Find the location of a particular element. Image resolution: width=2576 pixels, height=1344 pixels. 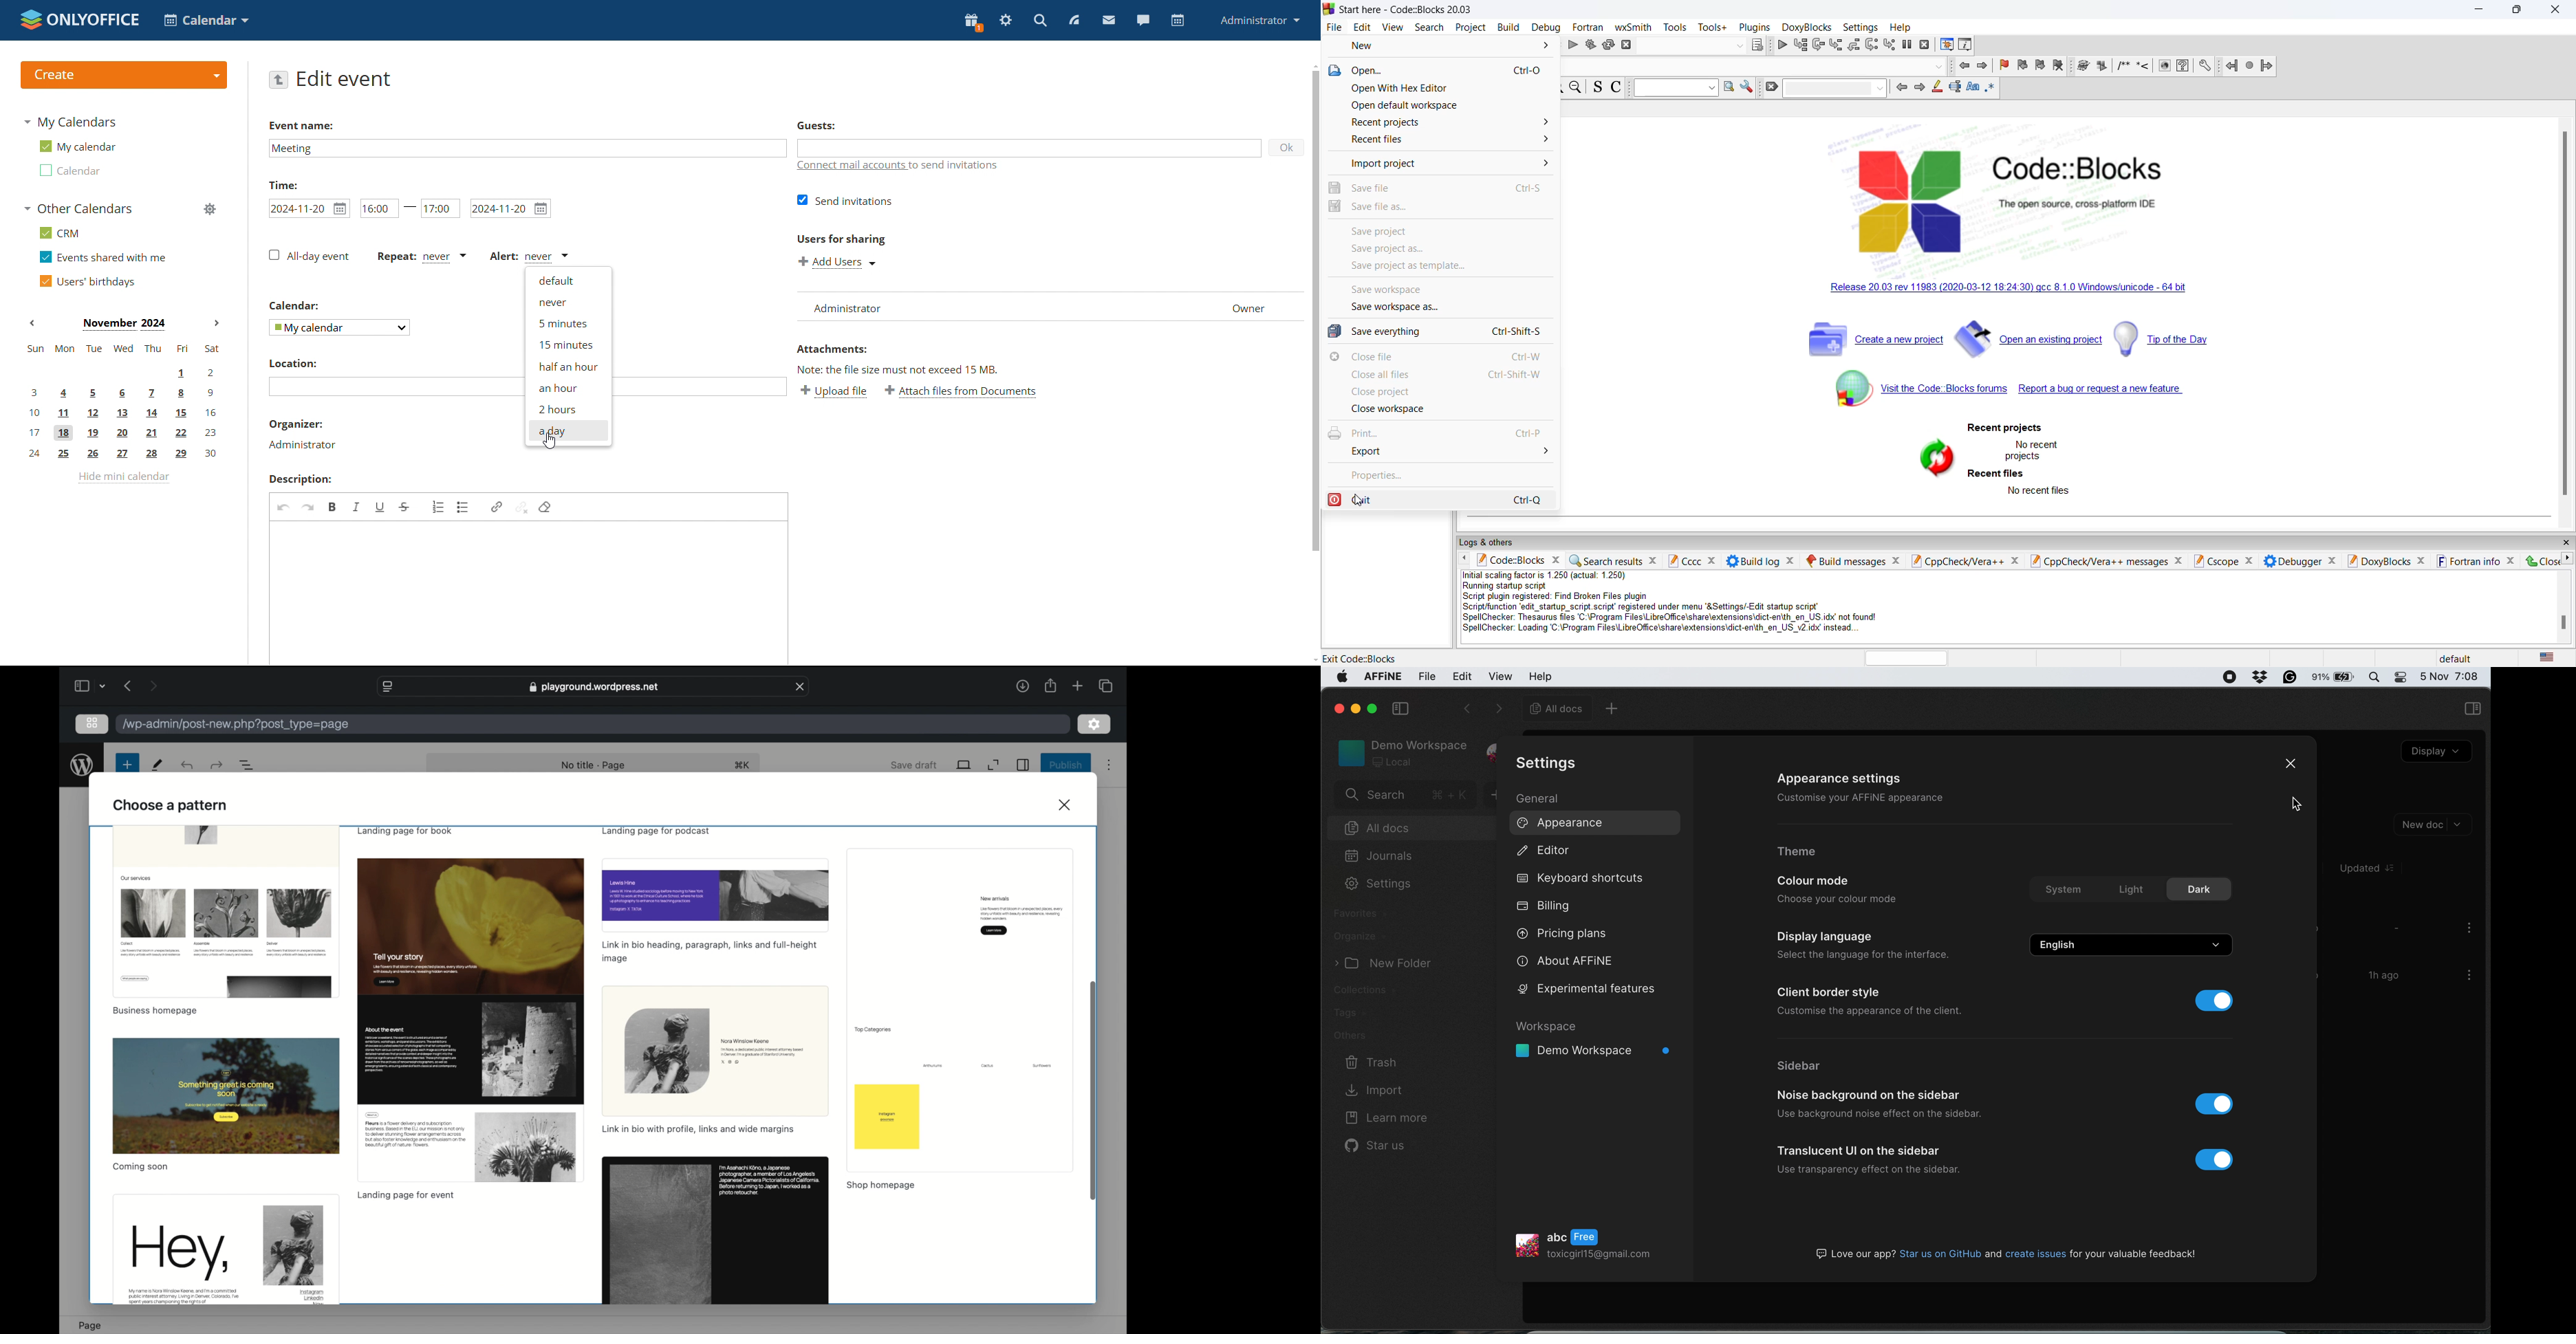

select calendar is located at coordinates (340, 327).